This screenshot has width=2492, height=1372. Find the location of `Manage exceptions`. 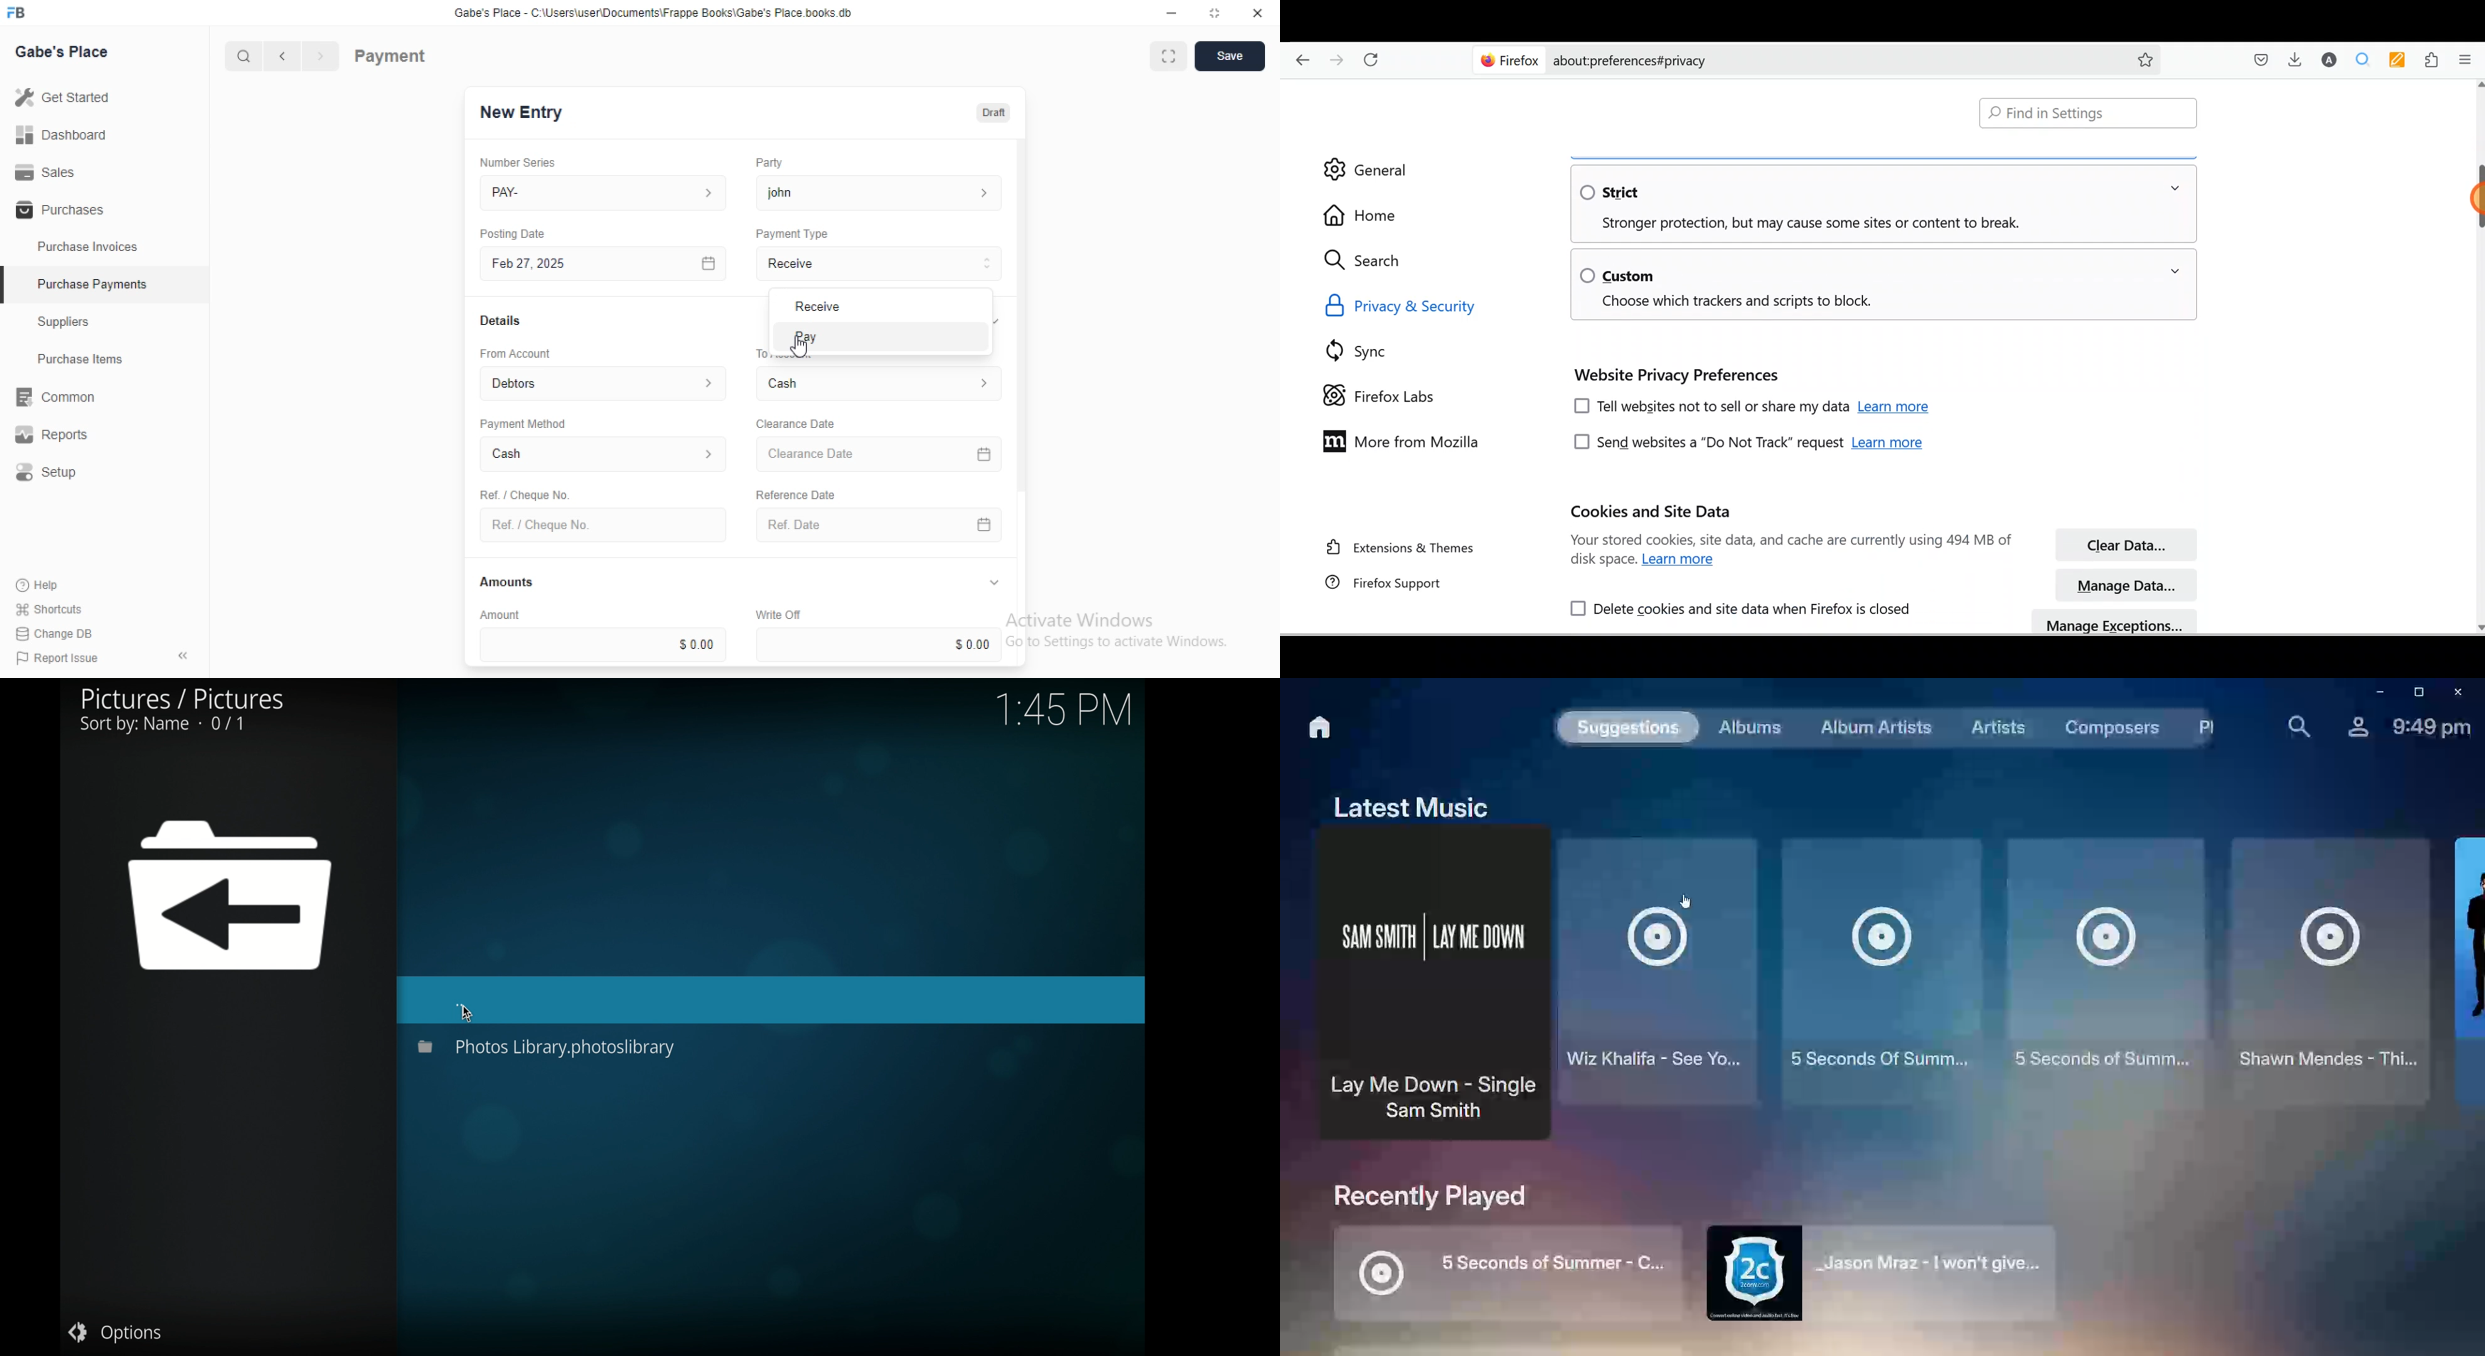

Manage exceptions is located at coordinates (2114, 622).